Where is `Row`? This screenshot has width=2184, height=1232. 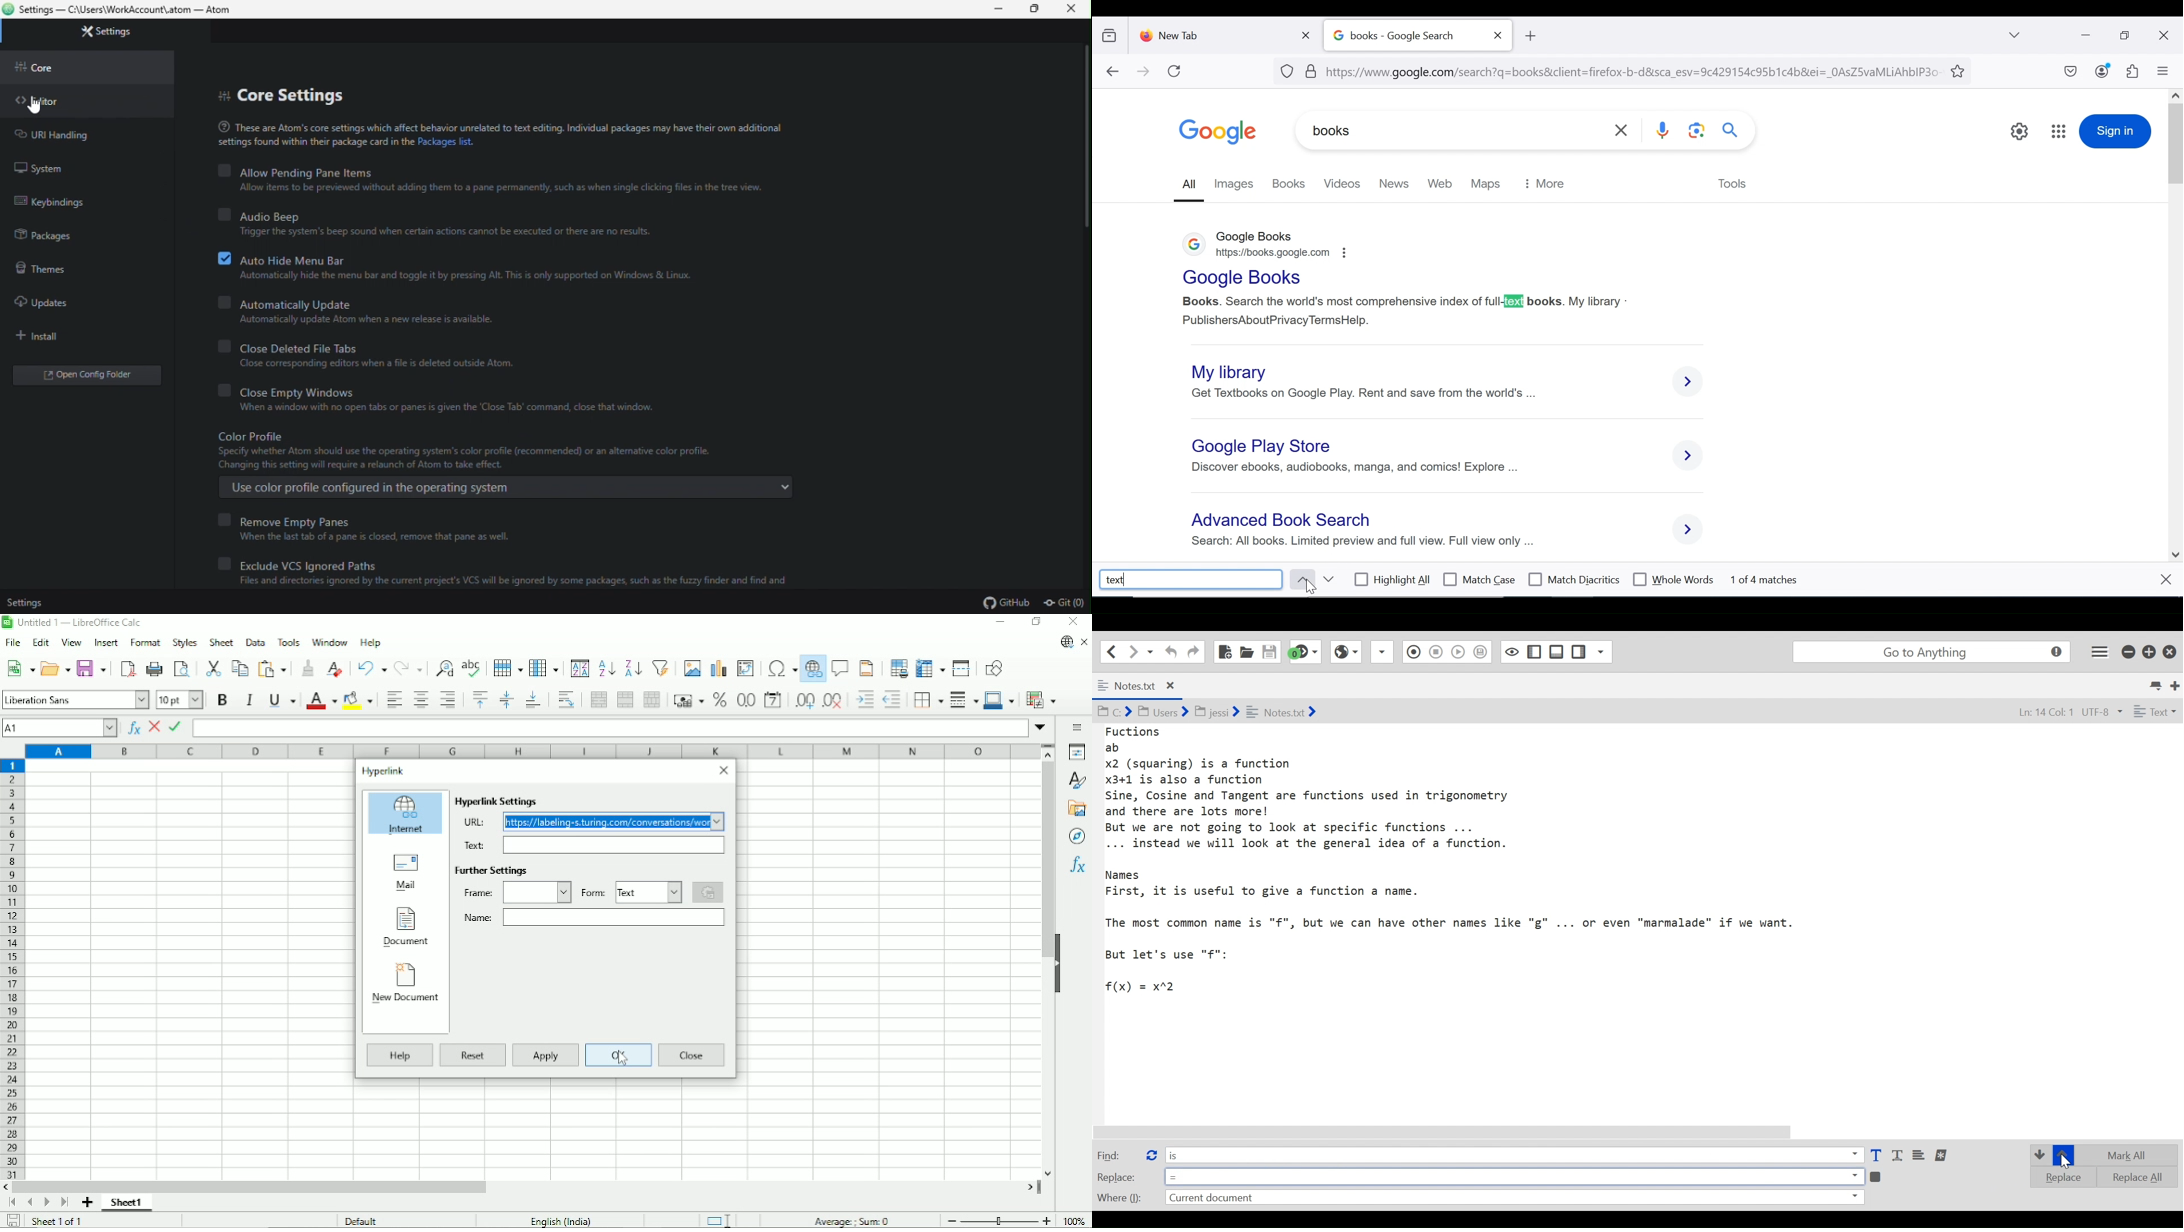 Row is located at coordinates (508, 667).